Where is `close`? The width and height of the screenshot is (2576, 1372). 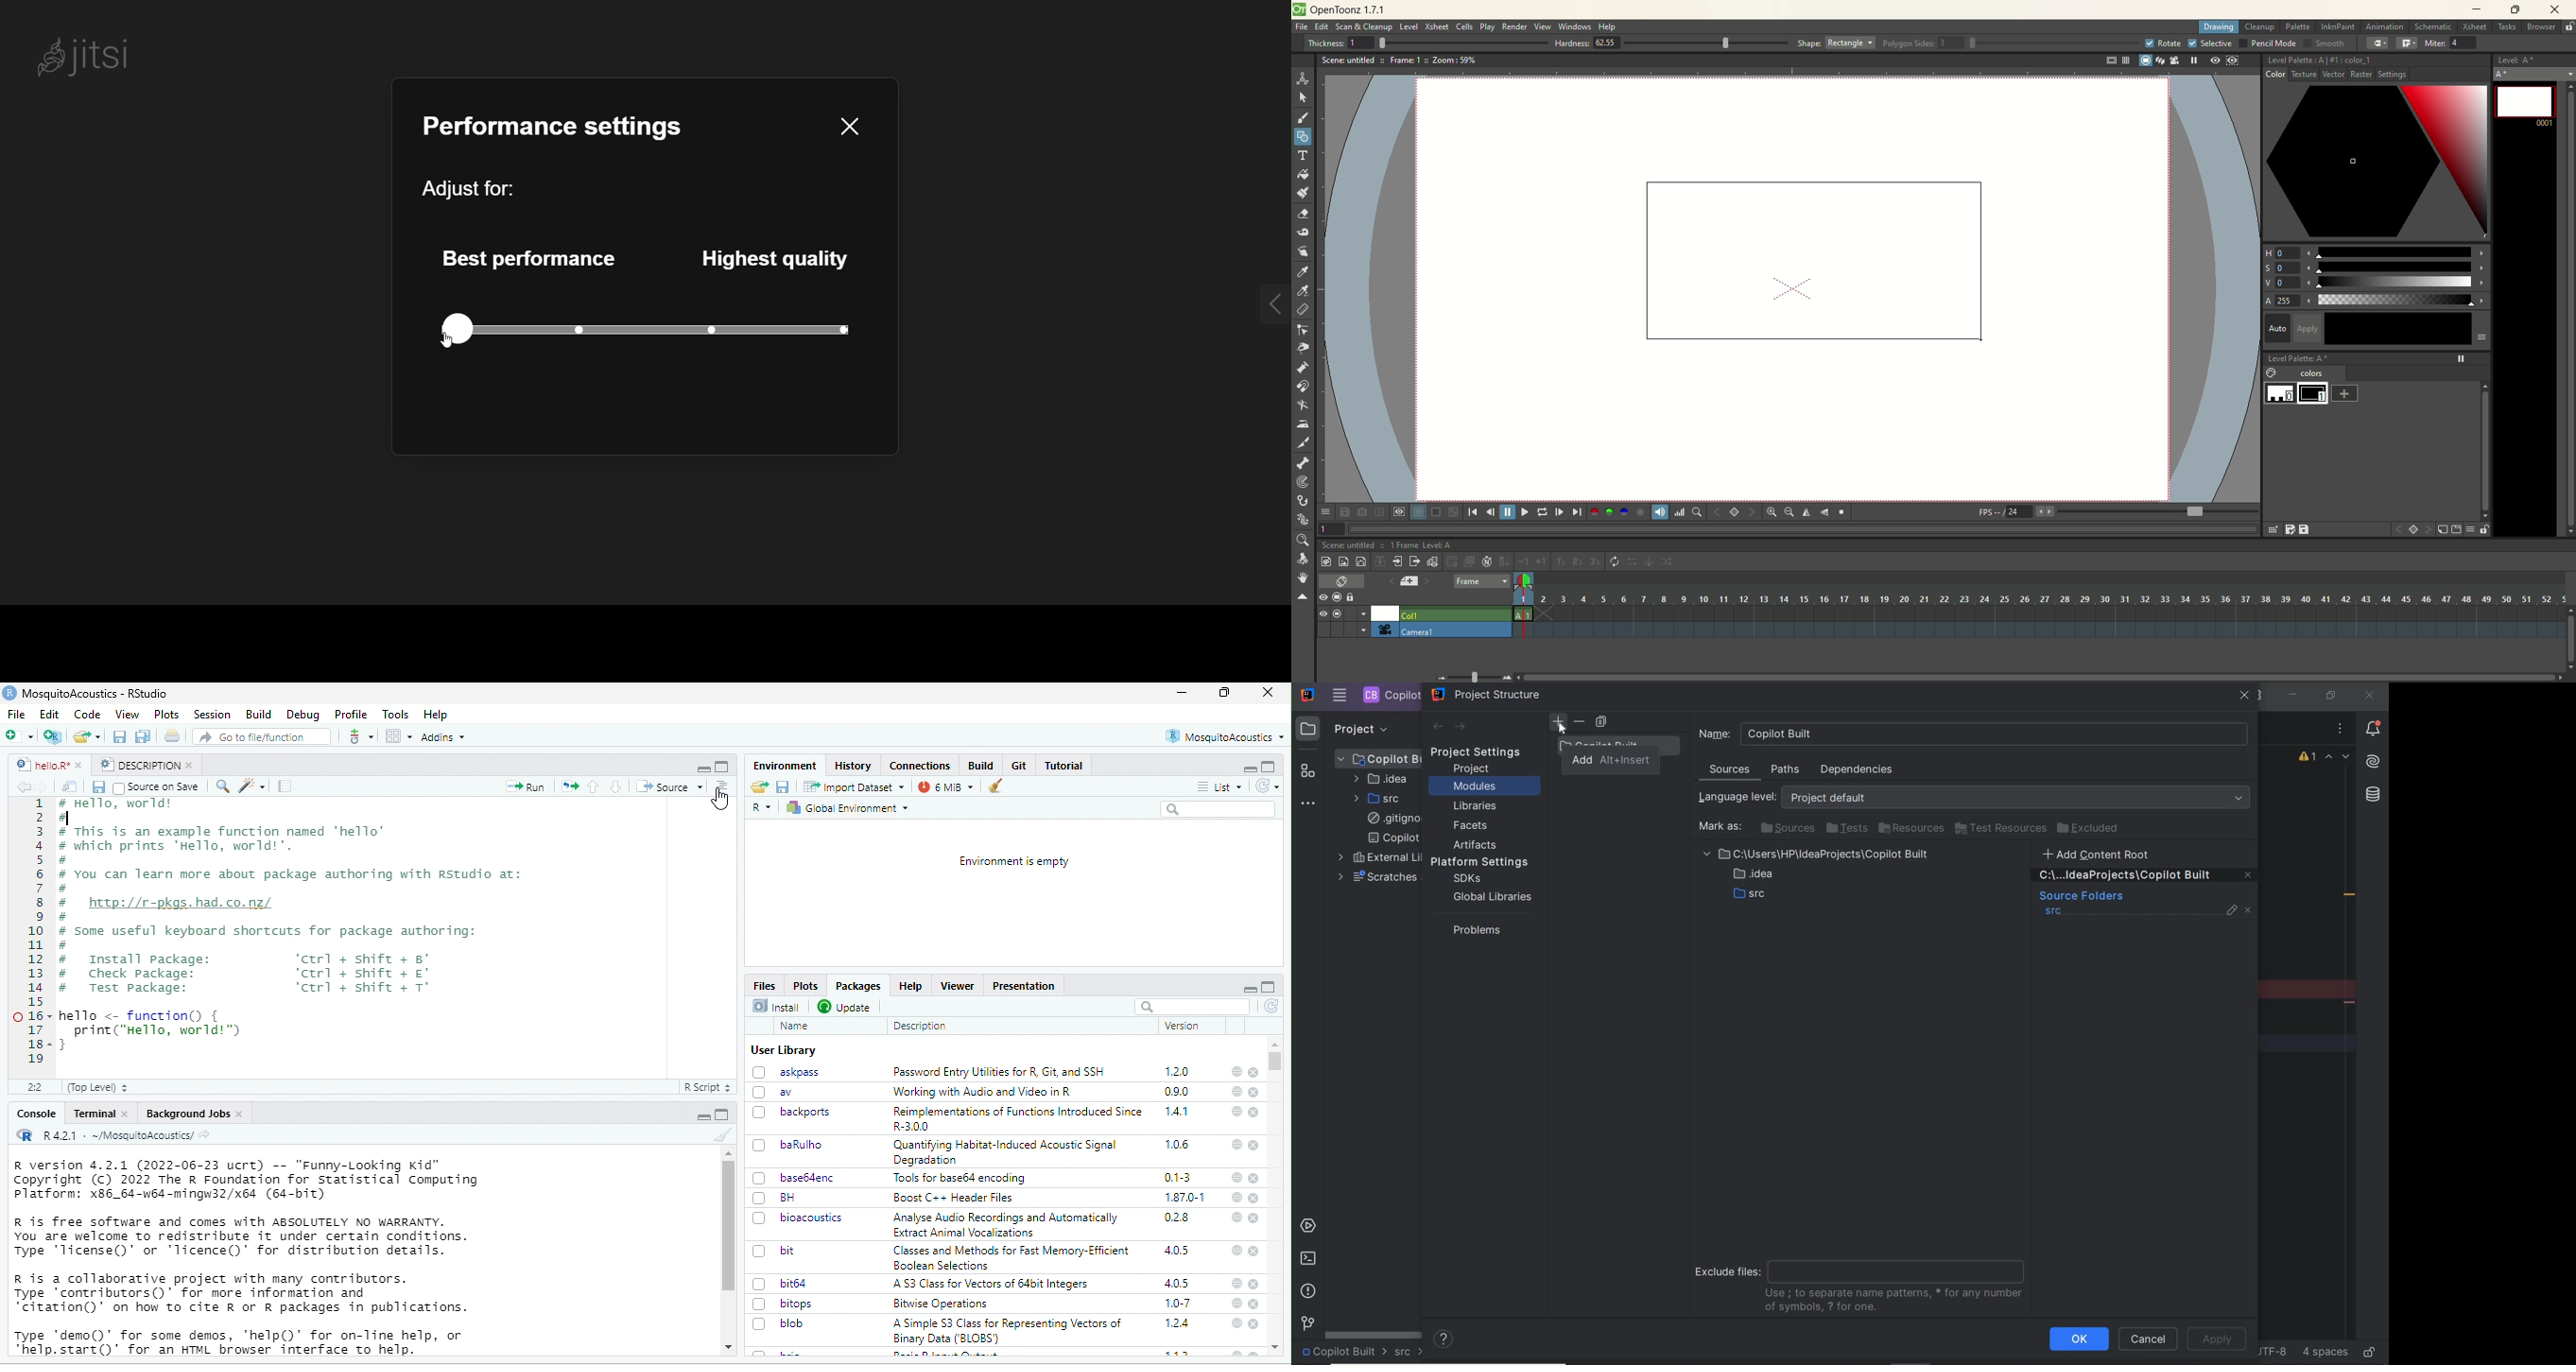 close is located at coordinates (1253, 1251).